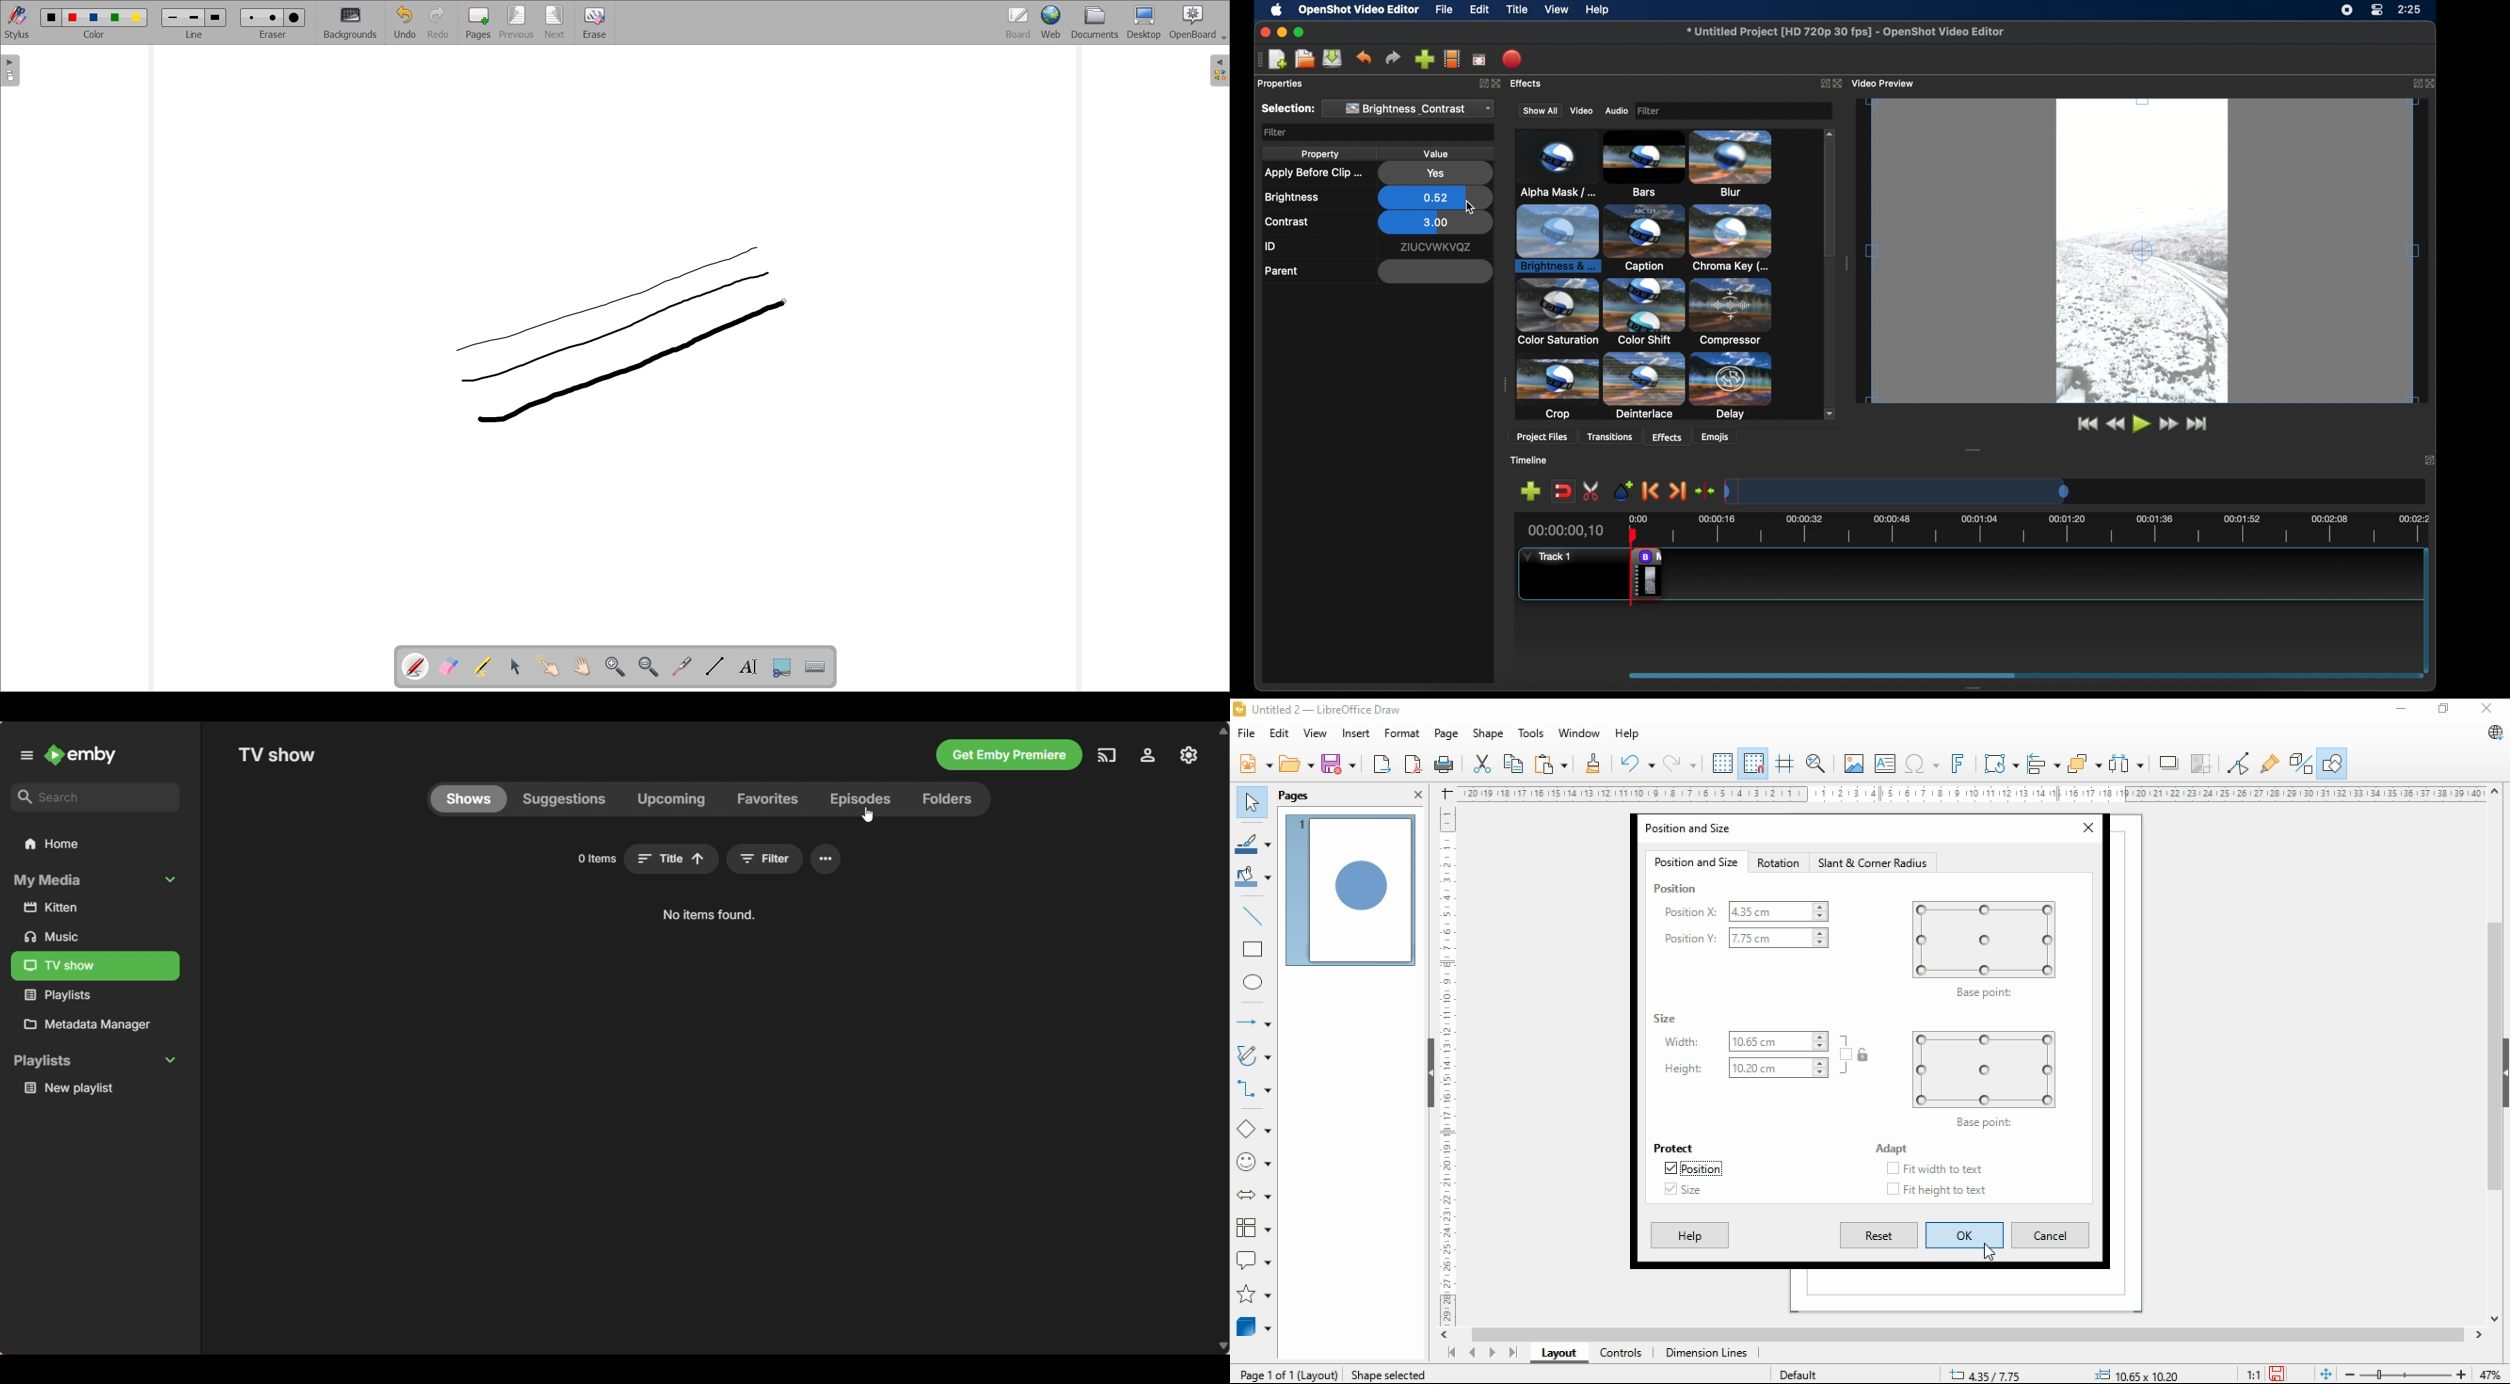 This screenshot has height=1400, width=2520. I want to click on 9.98/12.79, so click(1989, 1376).